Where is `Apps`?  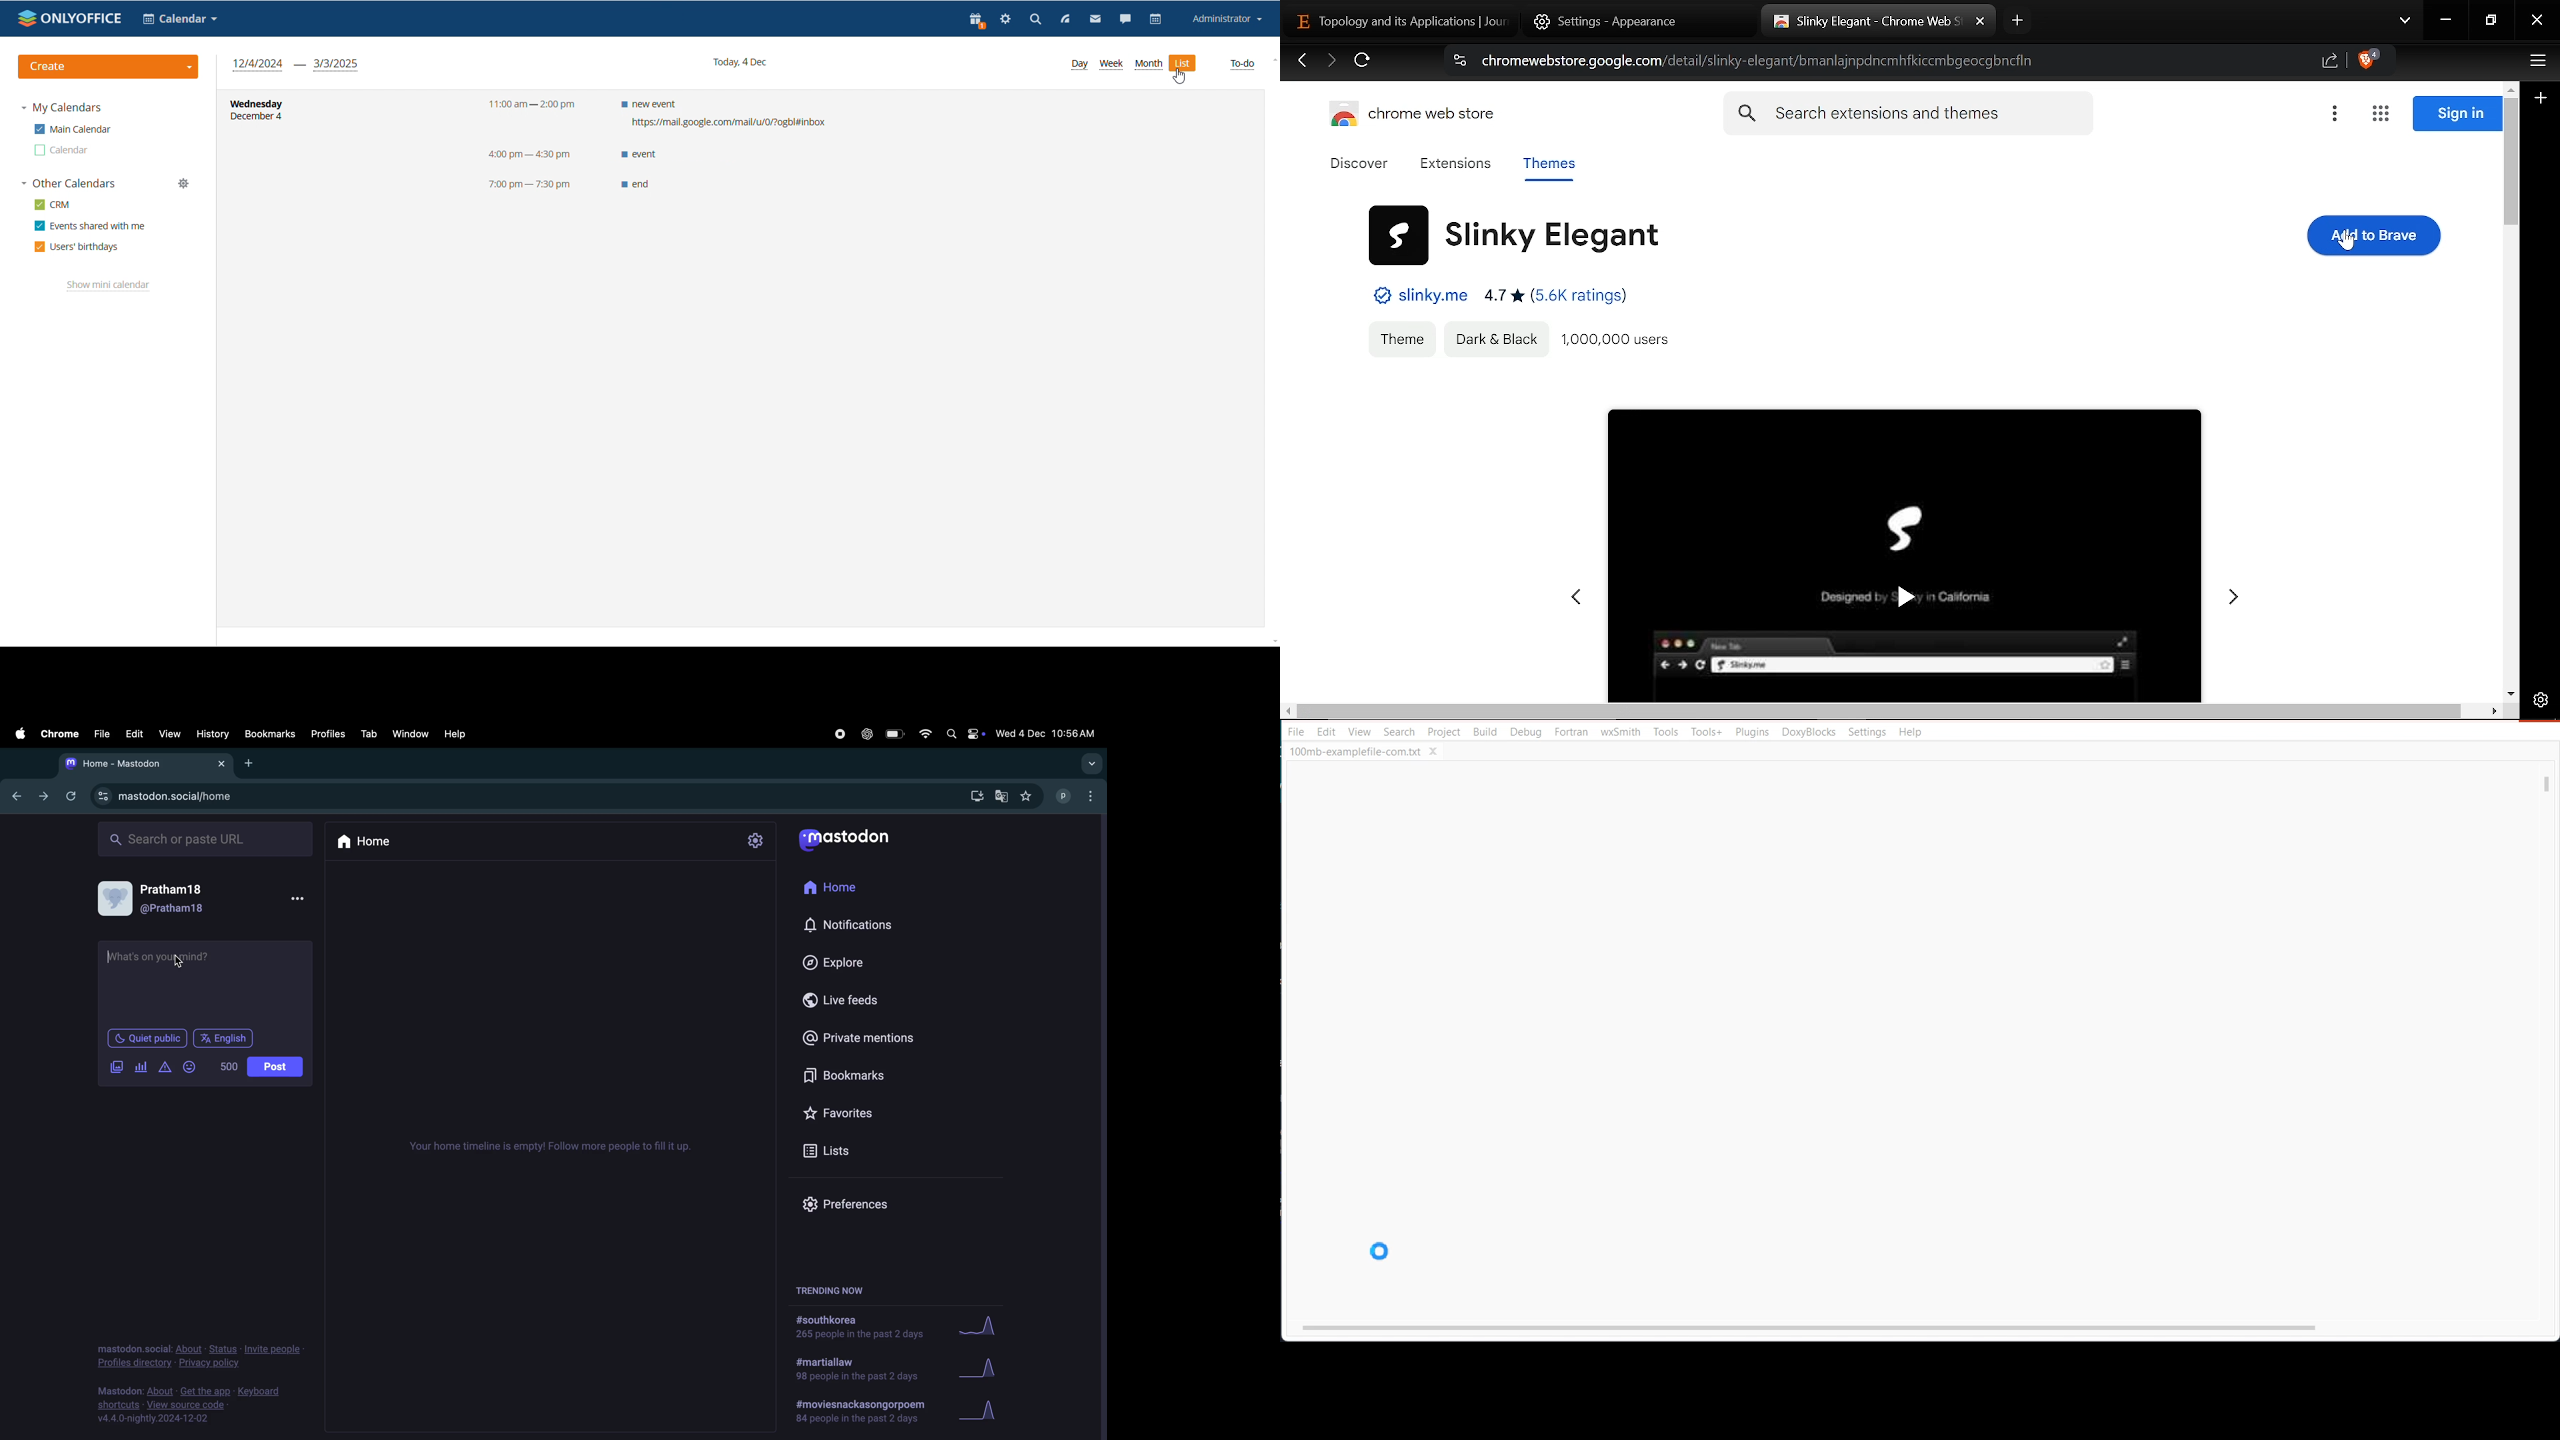 Apps is located at coordinates (2380, 115).